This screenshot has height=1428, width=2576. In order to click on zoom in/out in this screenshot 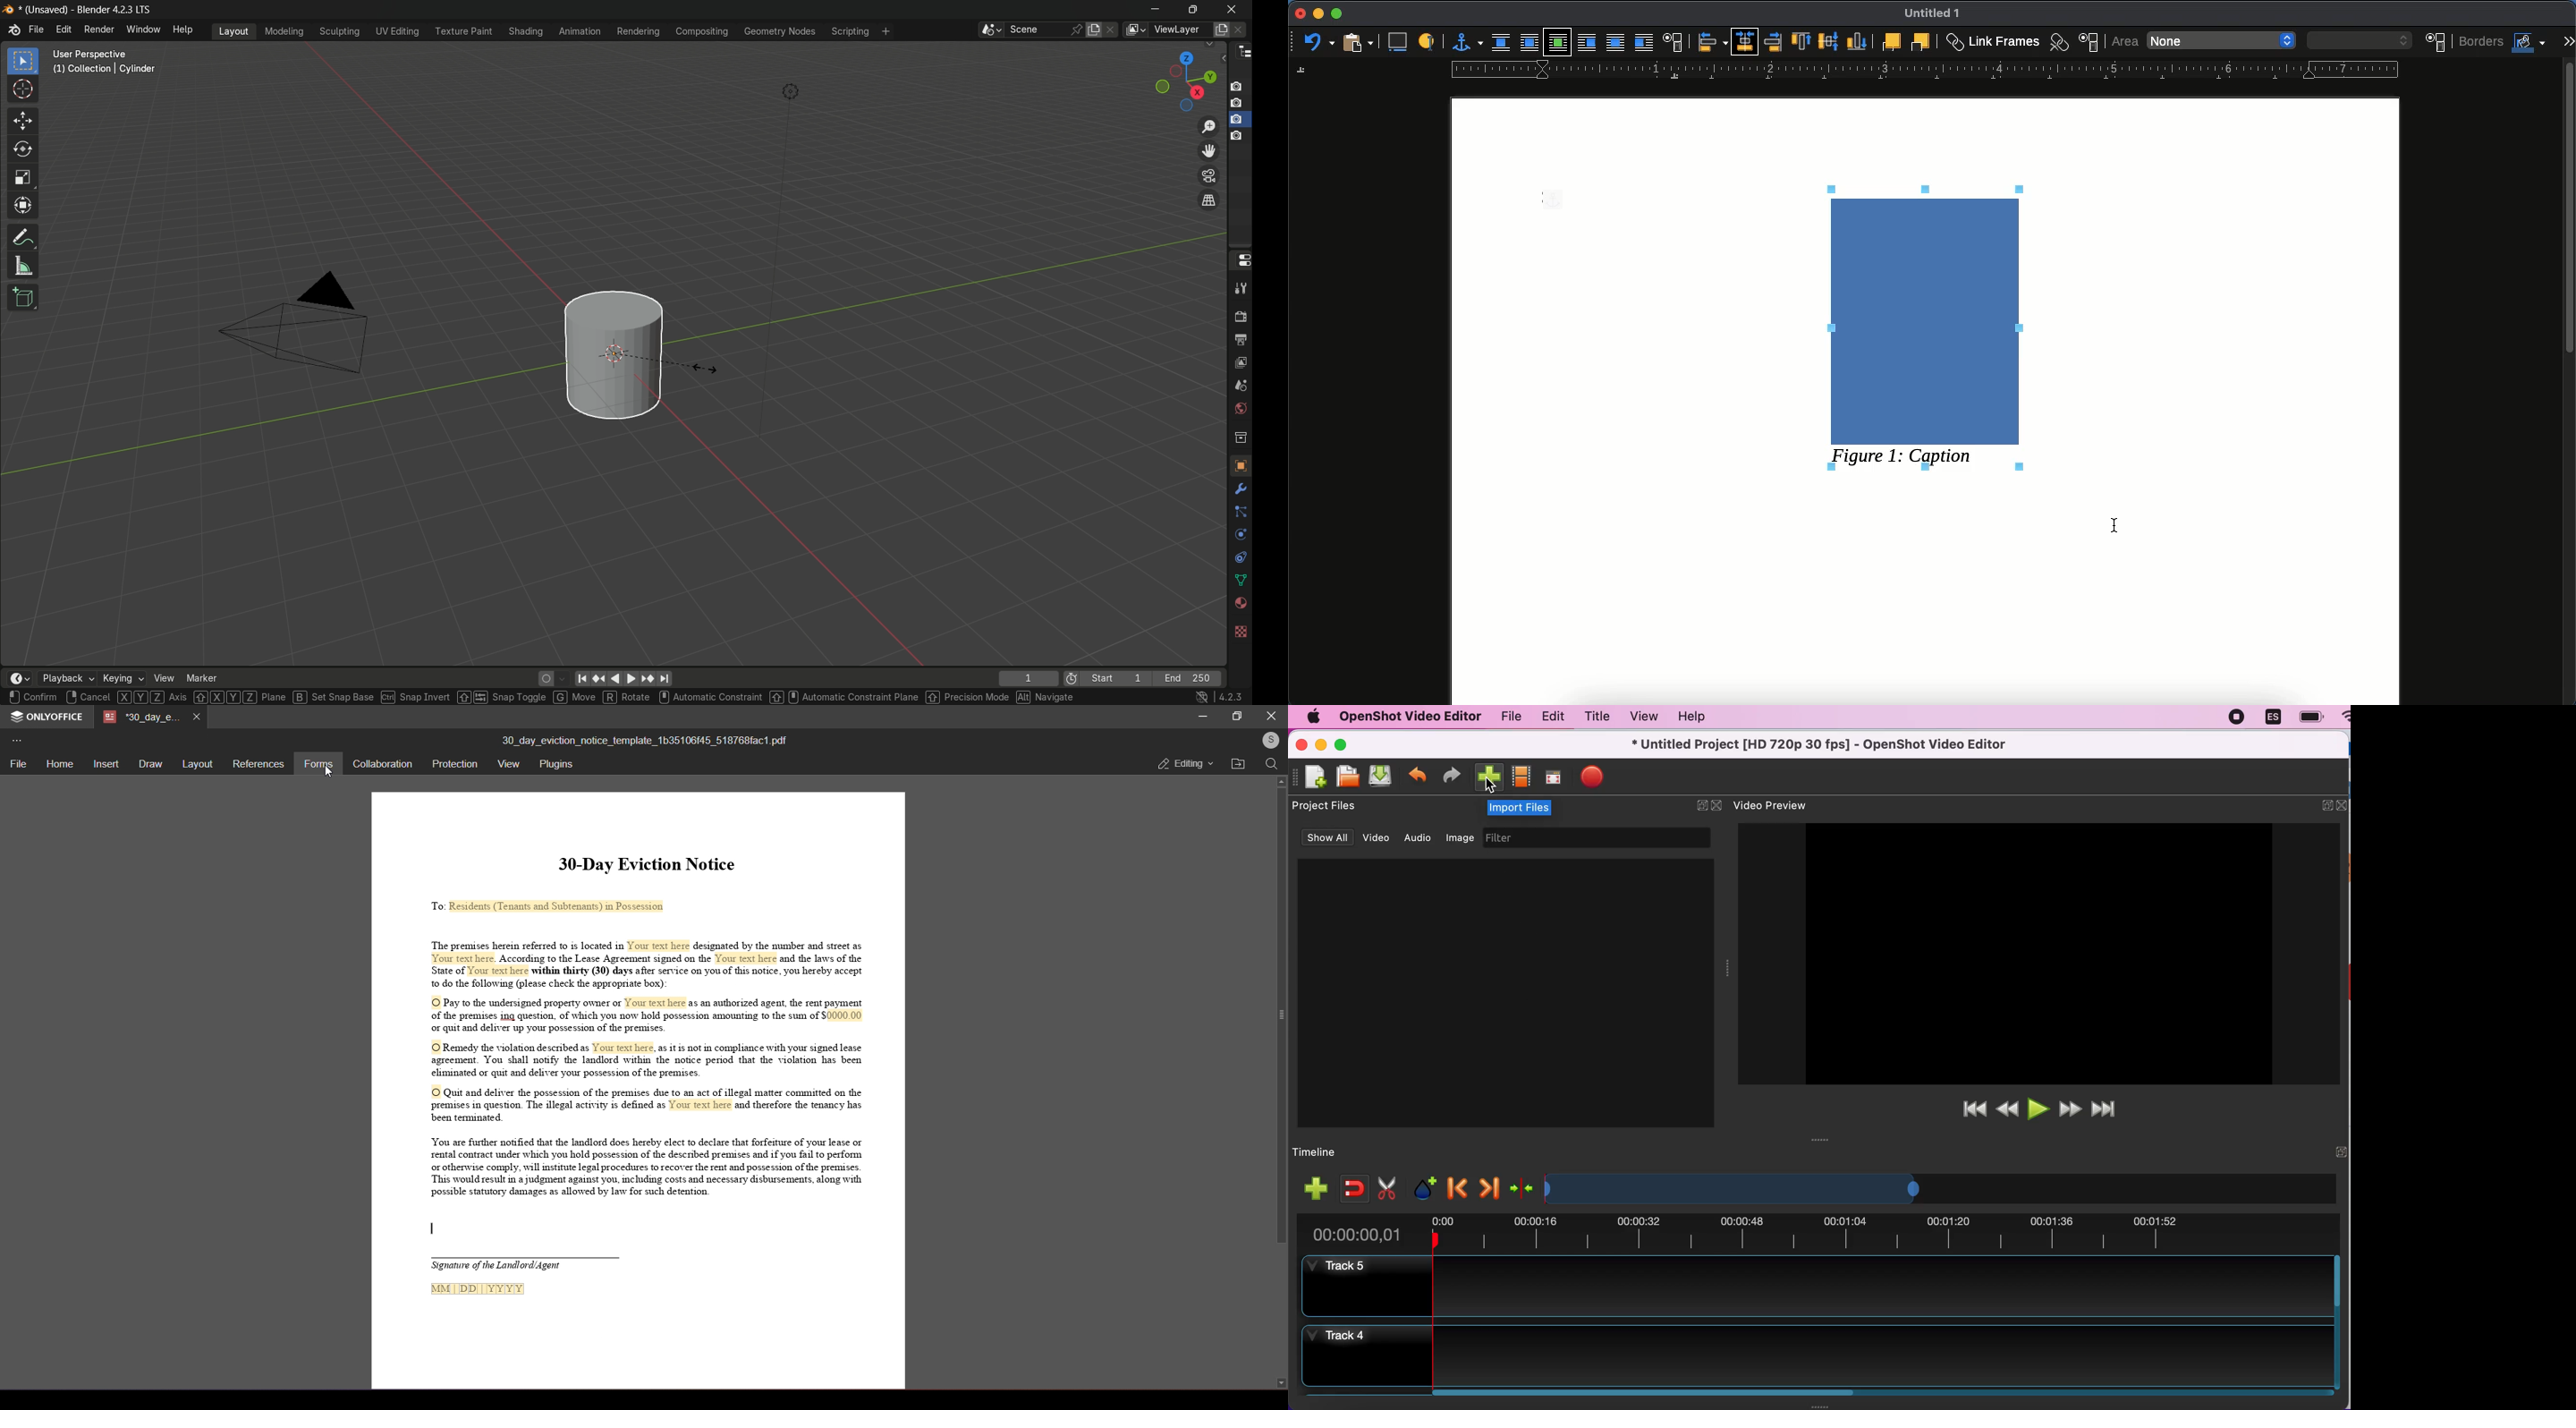, I will do `click(1209, 126)`.